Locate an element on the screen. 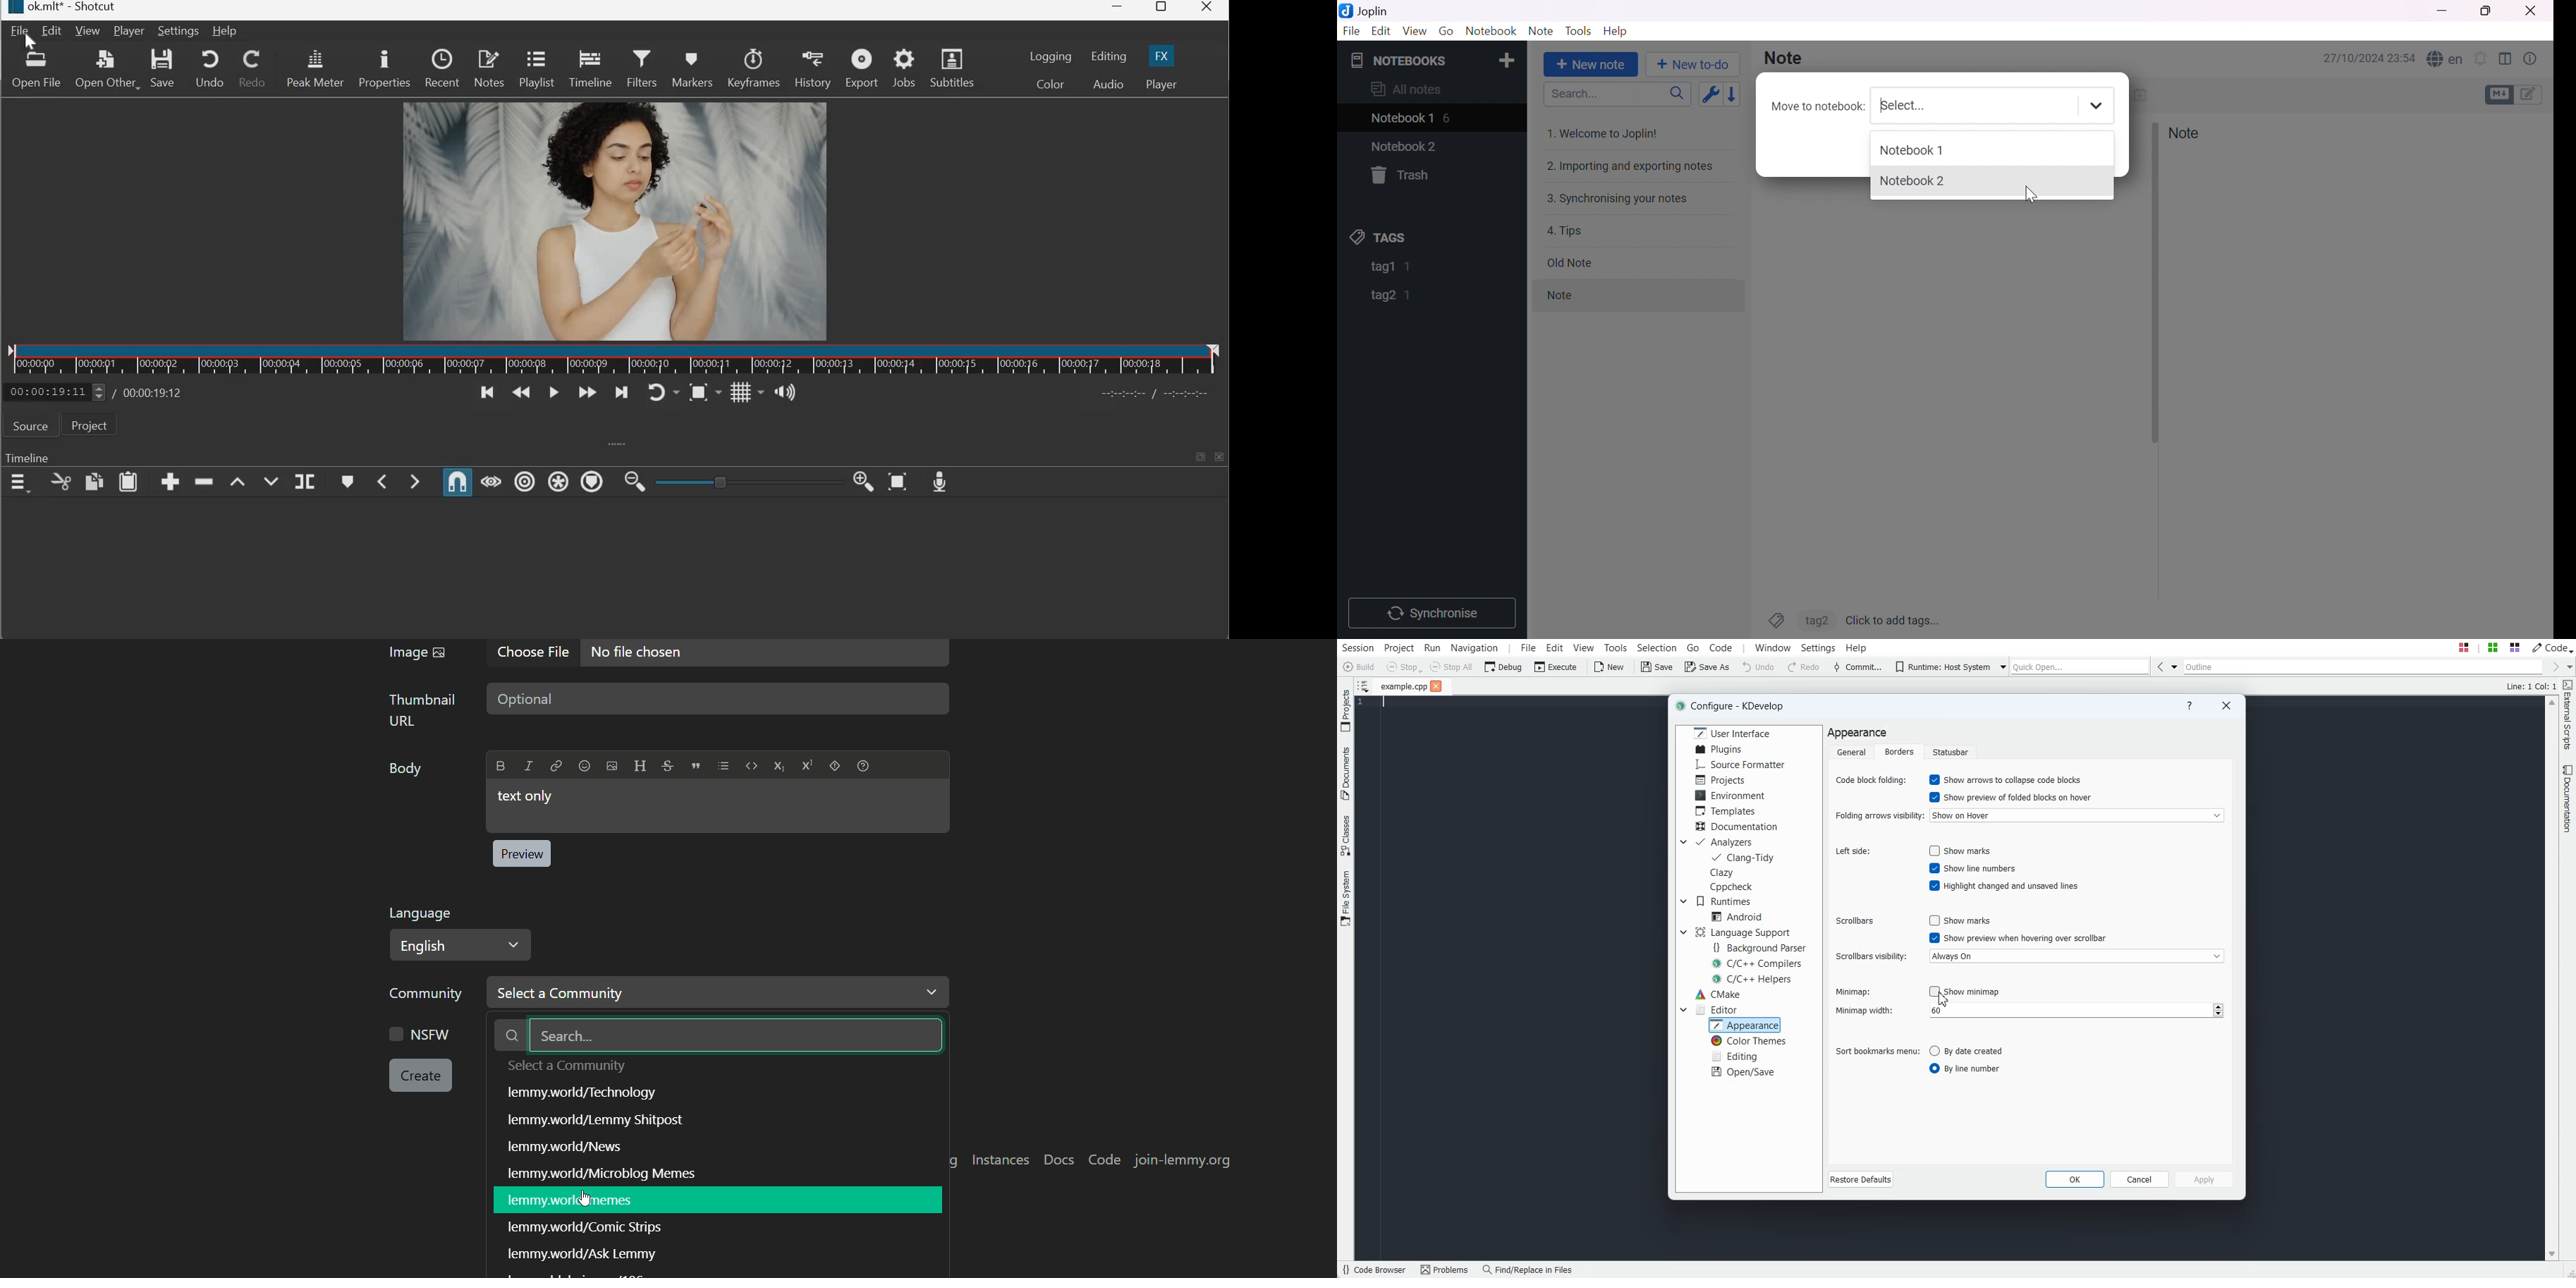 The image size is (2576, 1288). text box is located at coordinates (767, 656).